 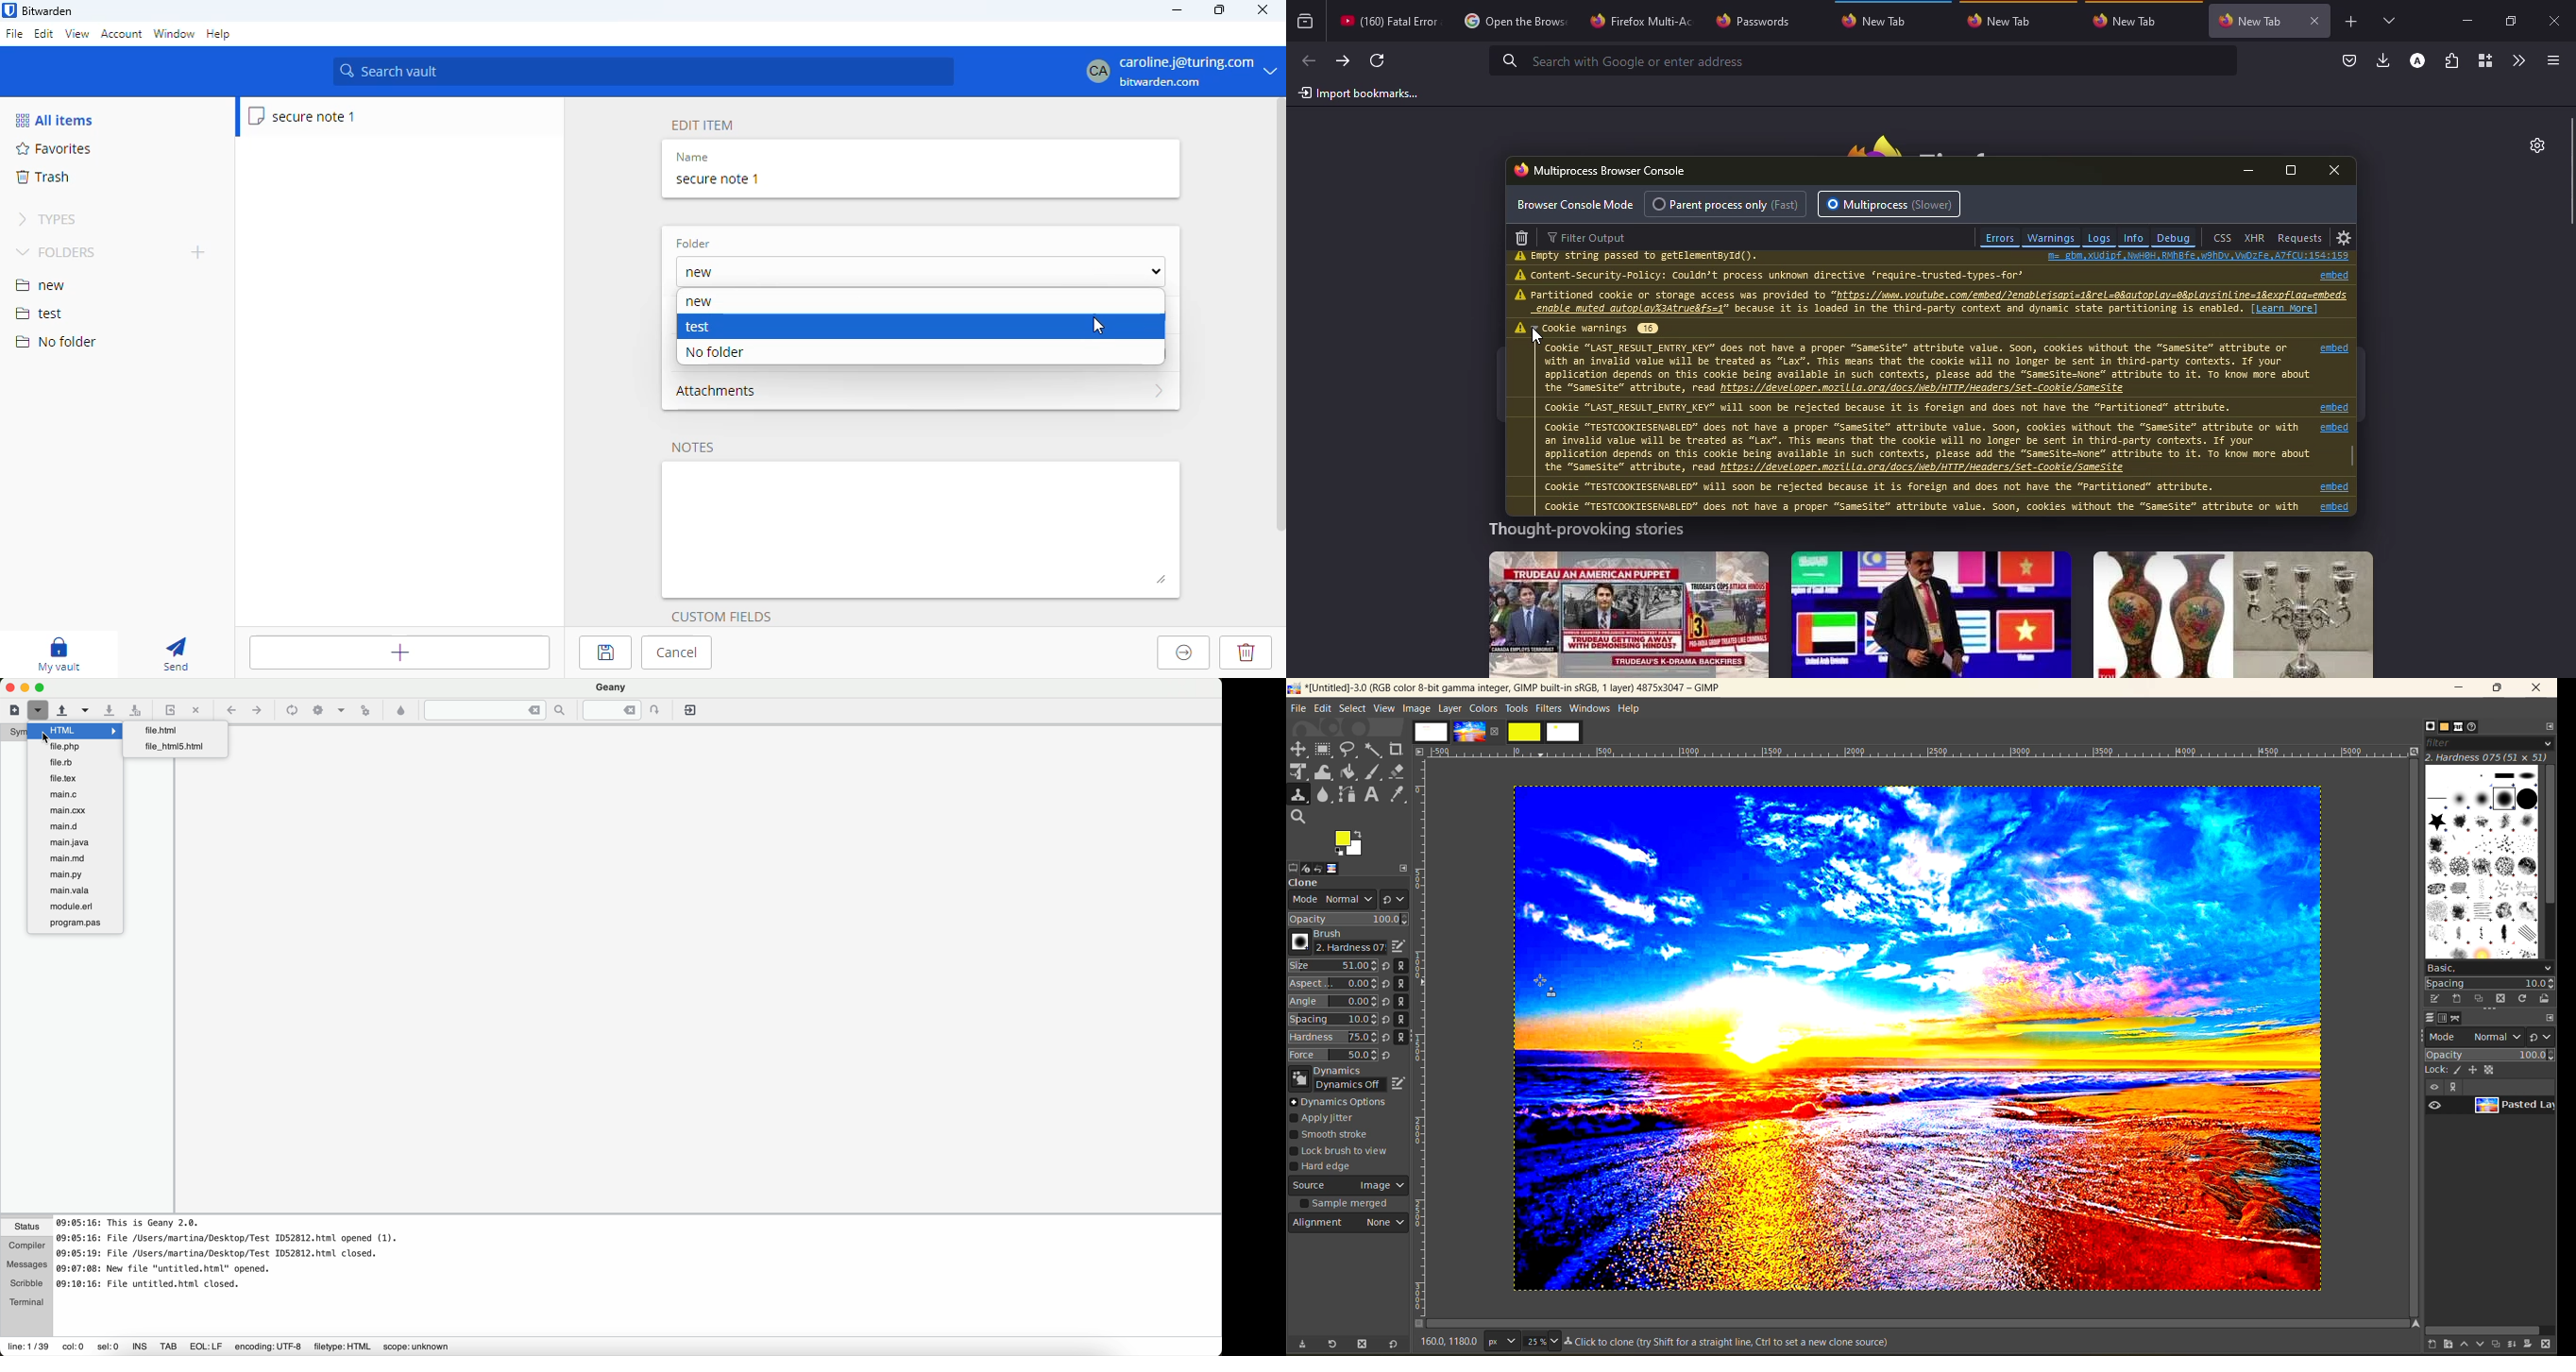 I want to click on window, so click(x=174, y=35).